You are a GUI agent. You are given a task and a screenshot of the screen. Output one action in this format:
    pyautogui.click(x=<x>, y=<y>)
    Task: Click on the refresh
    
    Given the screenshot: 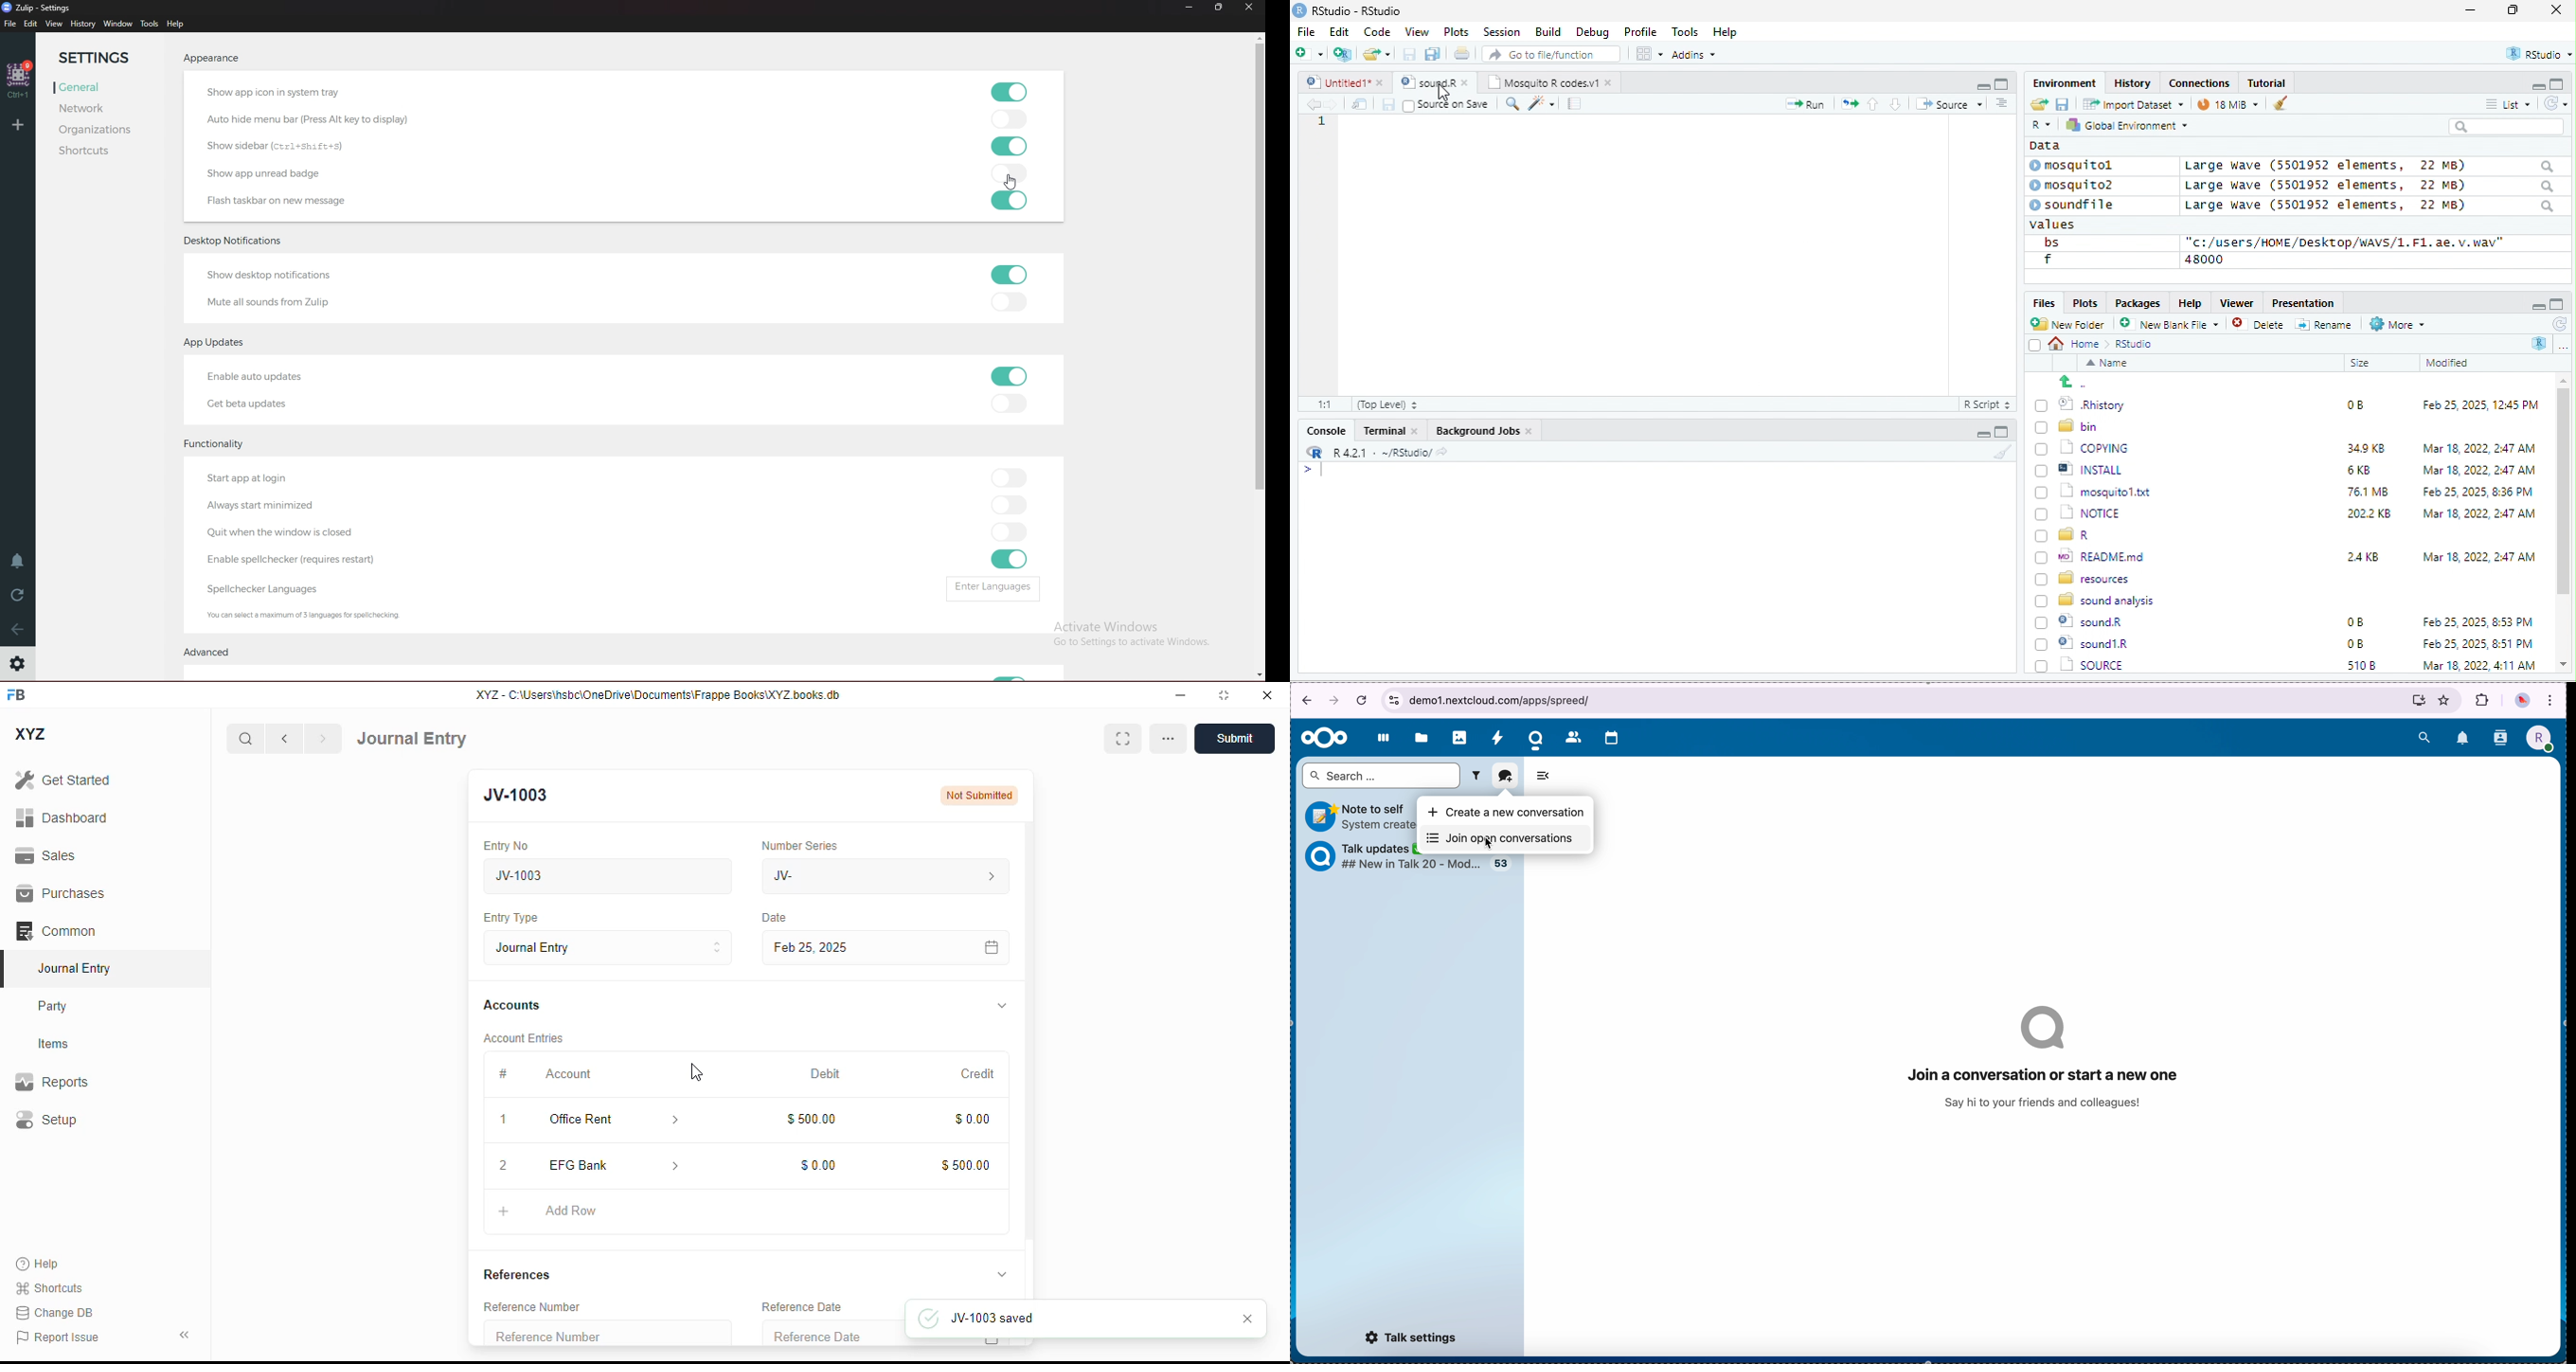 What is the action you would take?
    pyautogui.click(x=2553, y=103)
    